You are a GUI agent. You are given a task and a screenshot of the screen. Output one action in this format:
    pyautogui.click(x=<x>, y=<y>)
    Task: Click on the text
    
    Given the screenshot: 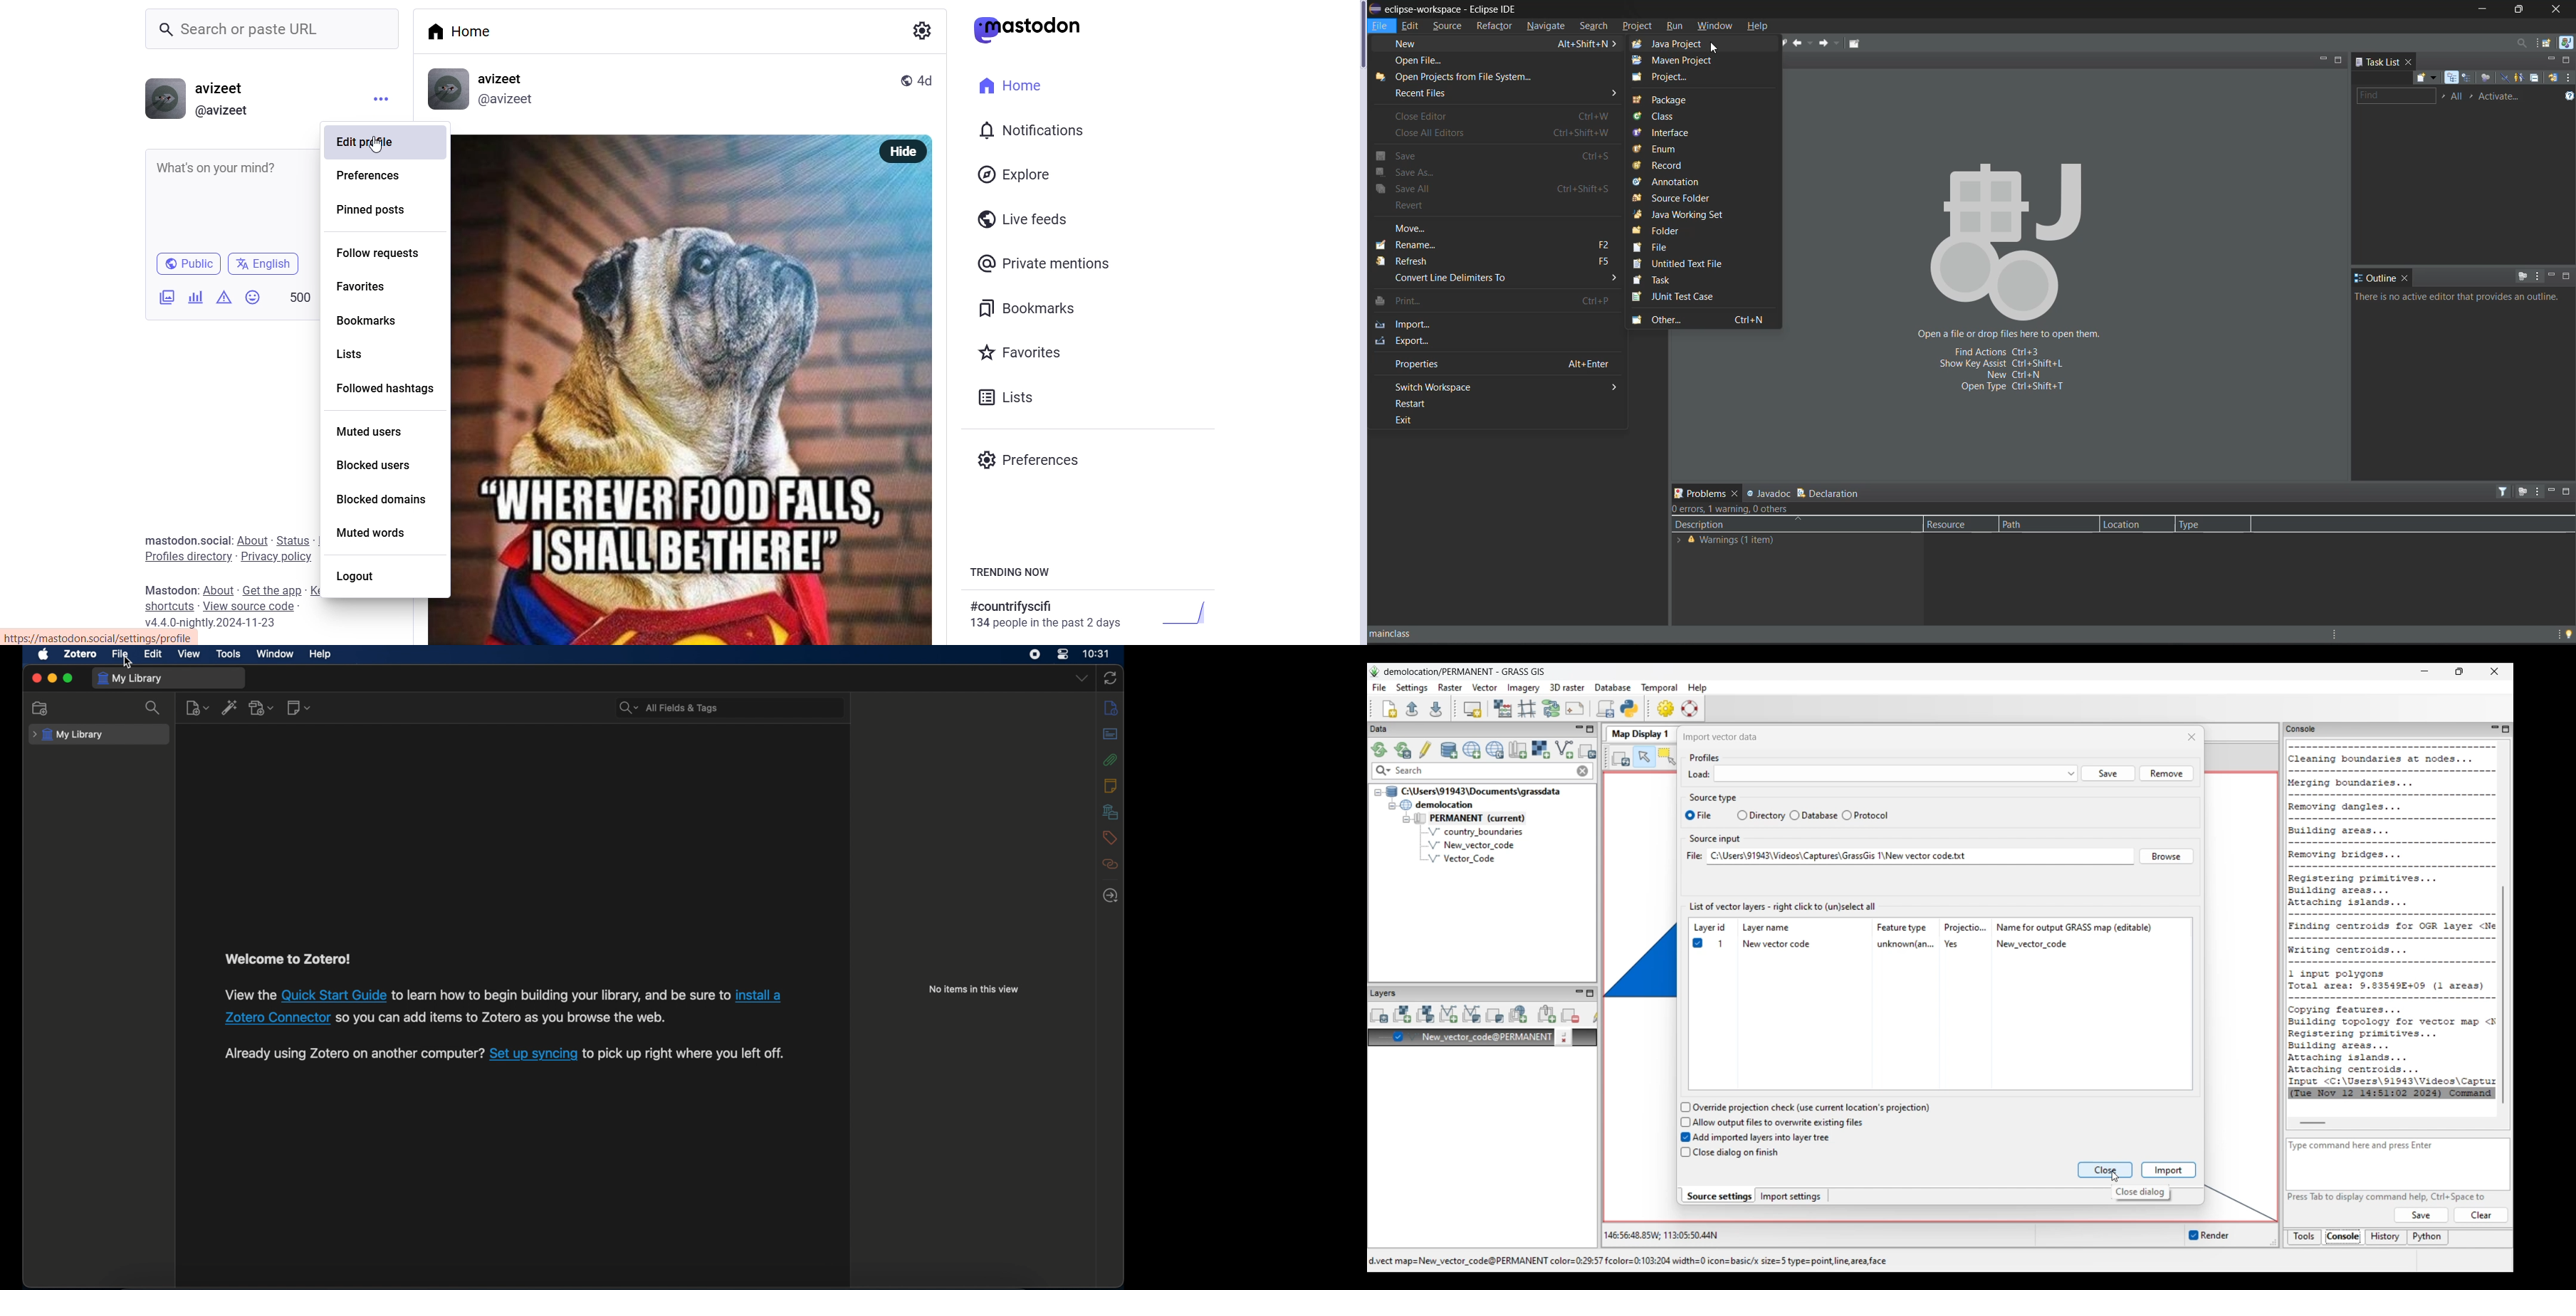 What is the action you would take?
    pyautogui.click(x=918, y=30)
    